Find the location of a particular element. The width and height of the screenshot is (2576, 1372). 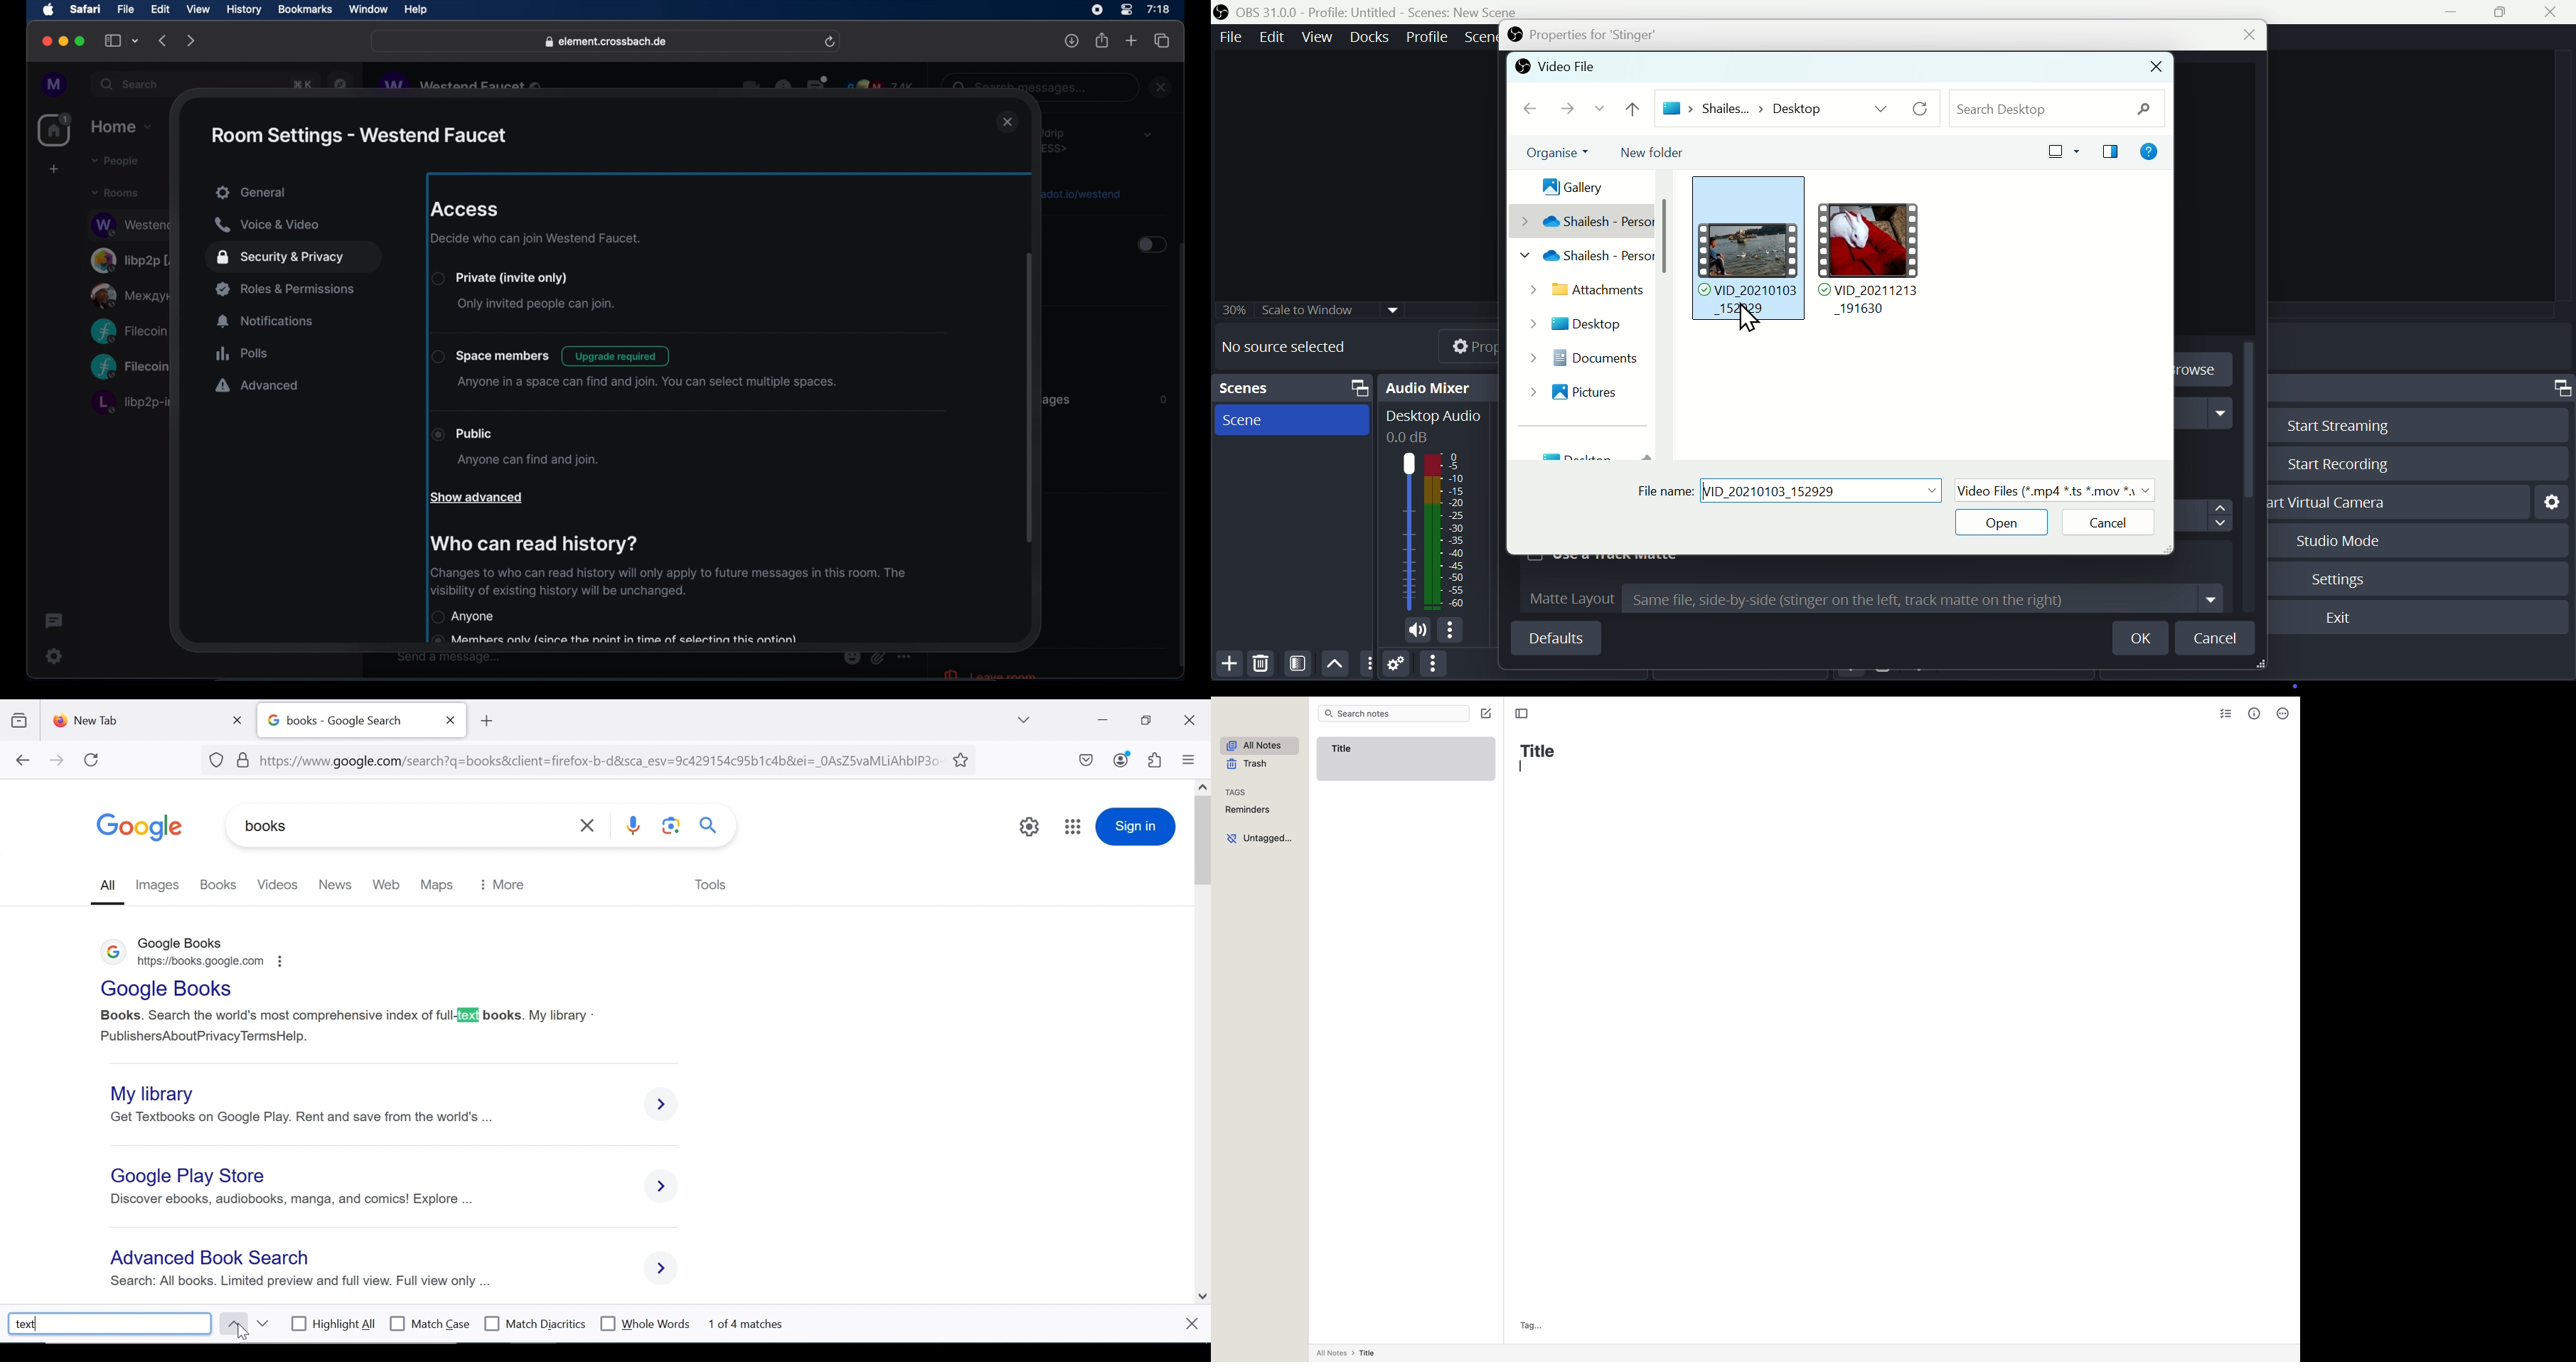

google books is located at coordinates (187, 941).